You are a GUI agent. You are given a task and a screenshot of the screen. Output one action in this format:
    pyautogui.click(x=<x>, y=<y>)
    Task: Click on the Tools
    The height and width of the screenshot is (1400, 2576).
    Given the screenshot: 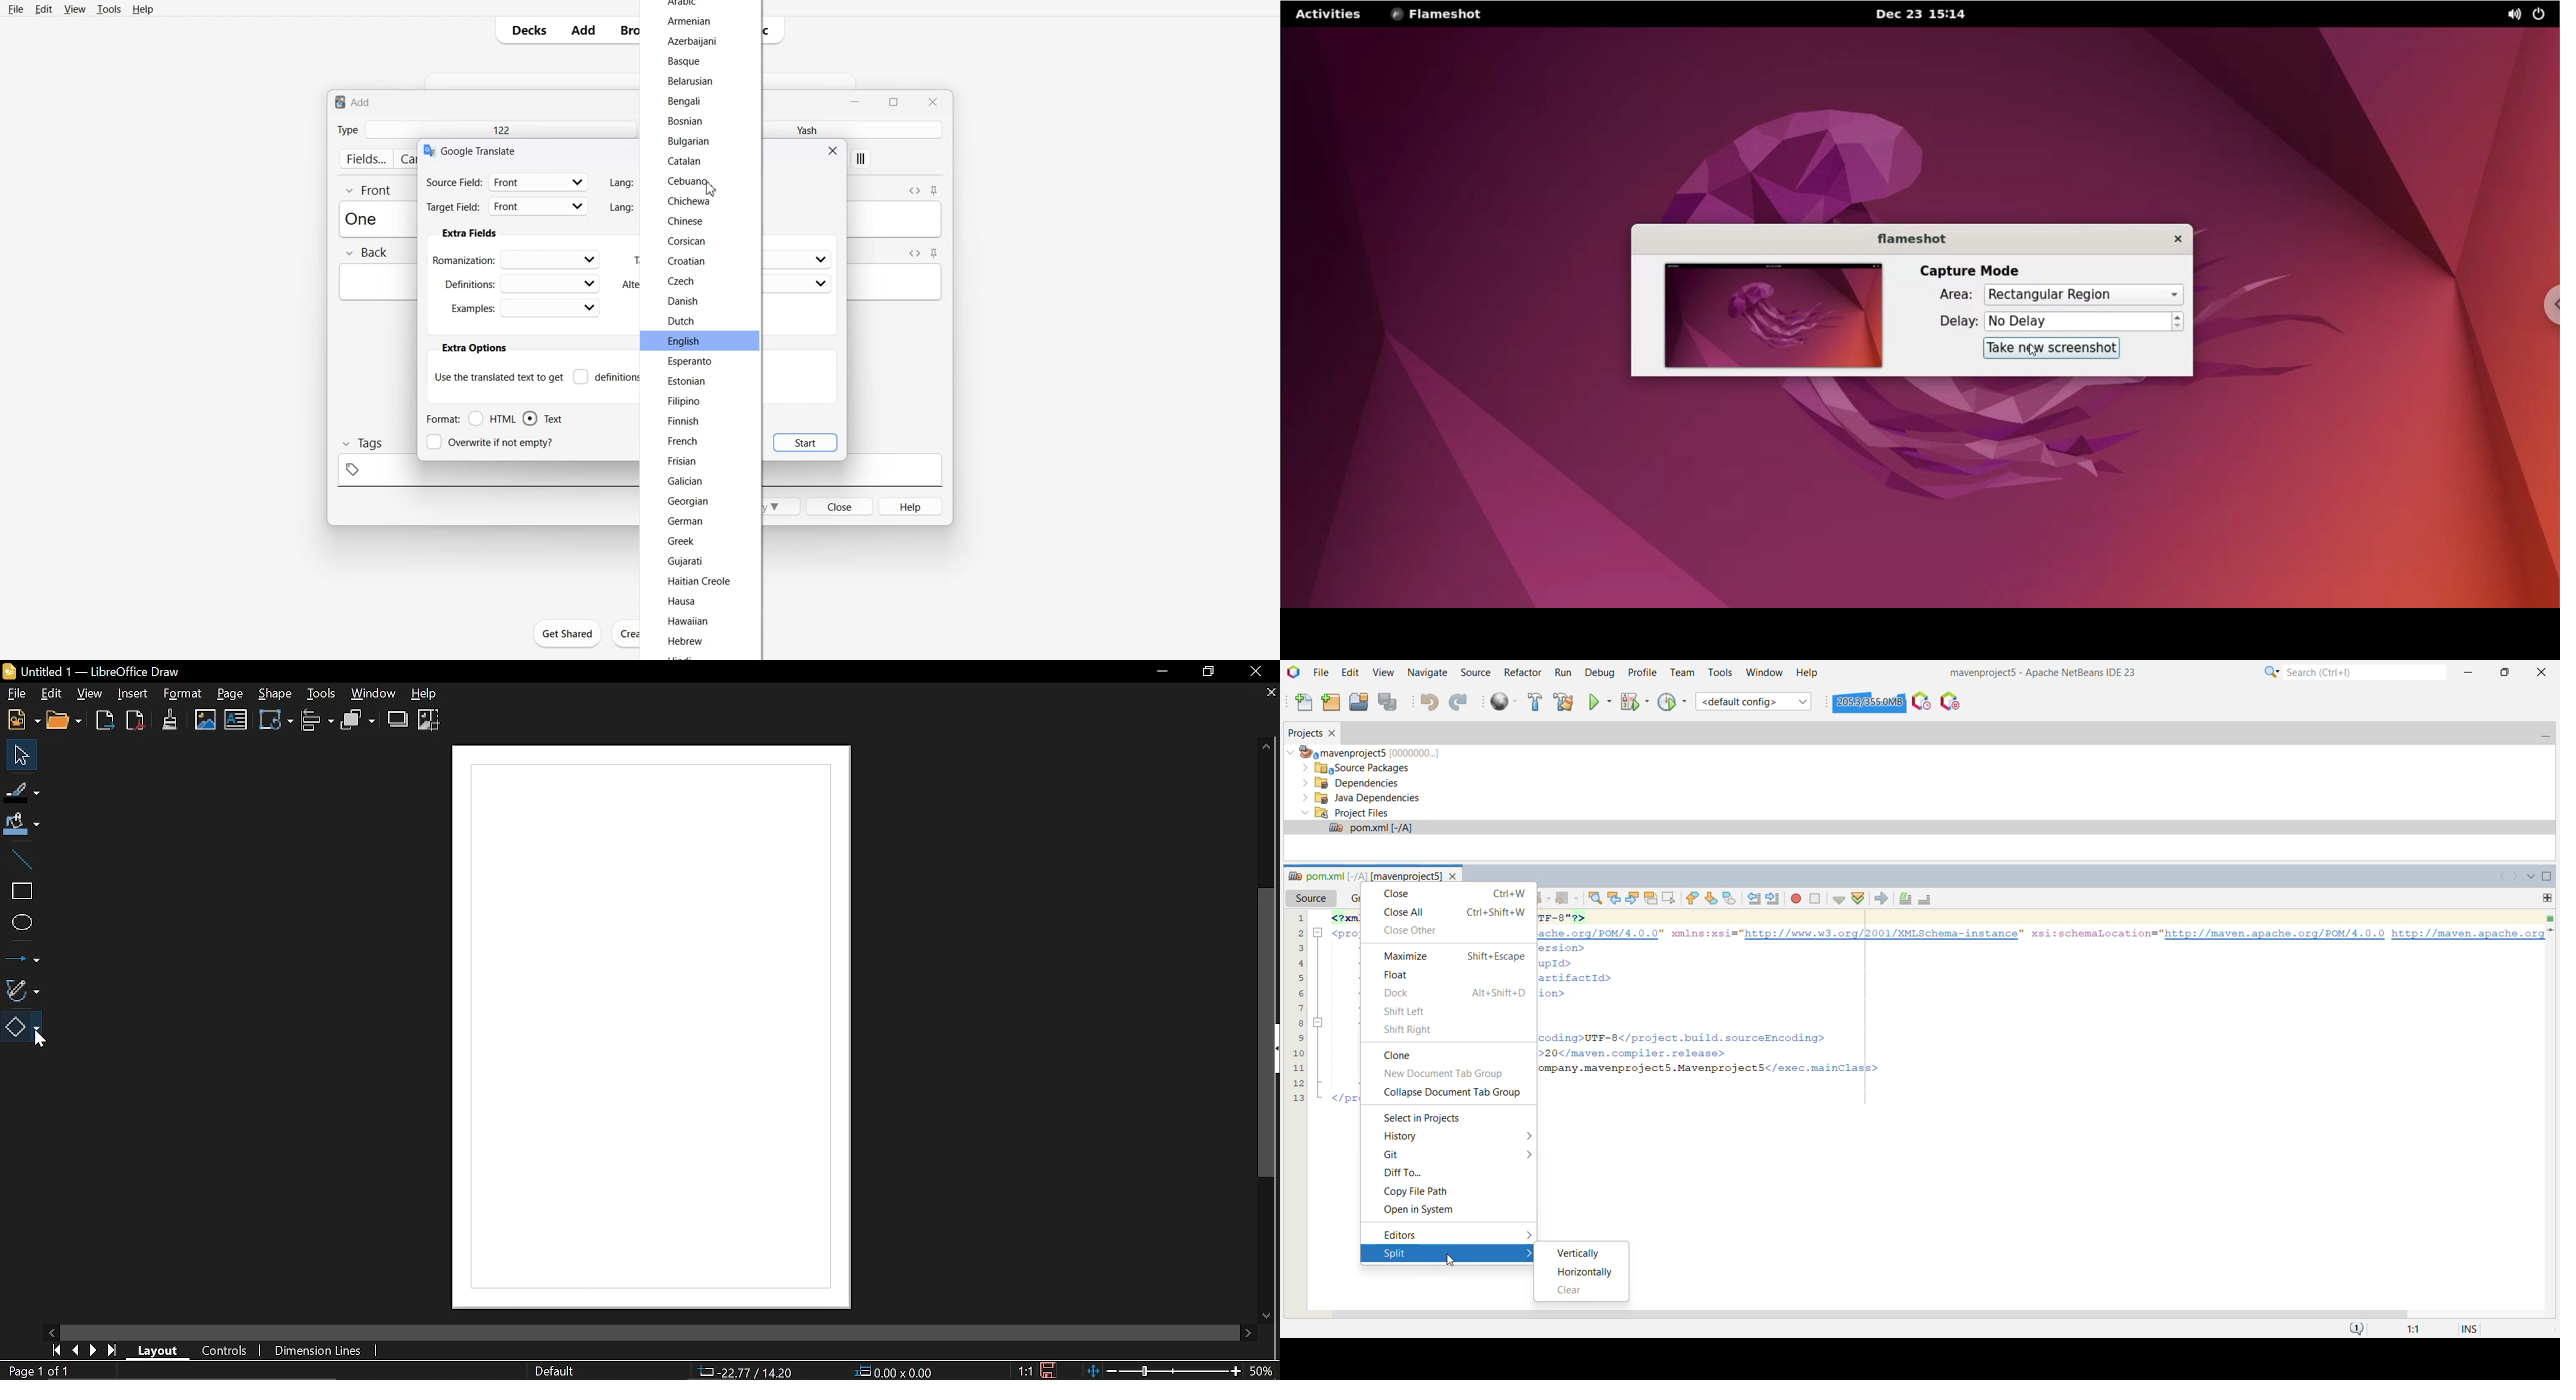 What is the action you would take?
    pyautogui.click(x=319, y=692)
    